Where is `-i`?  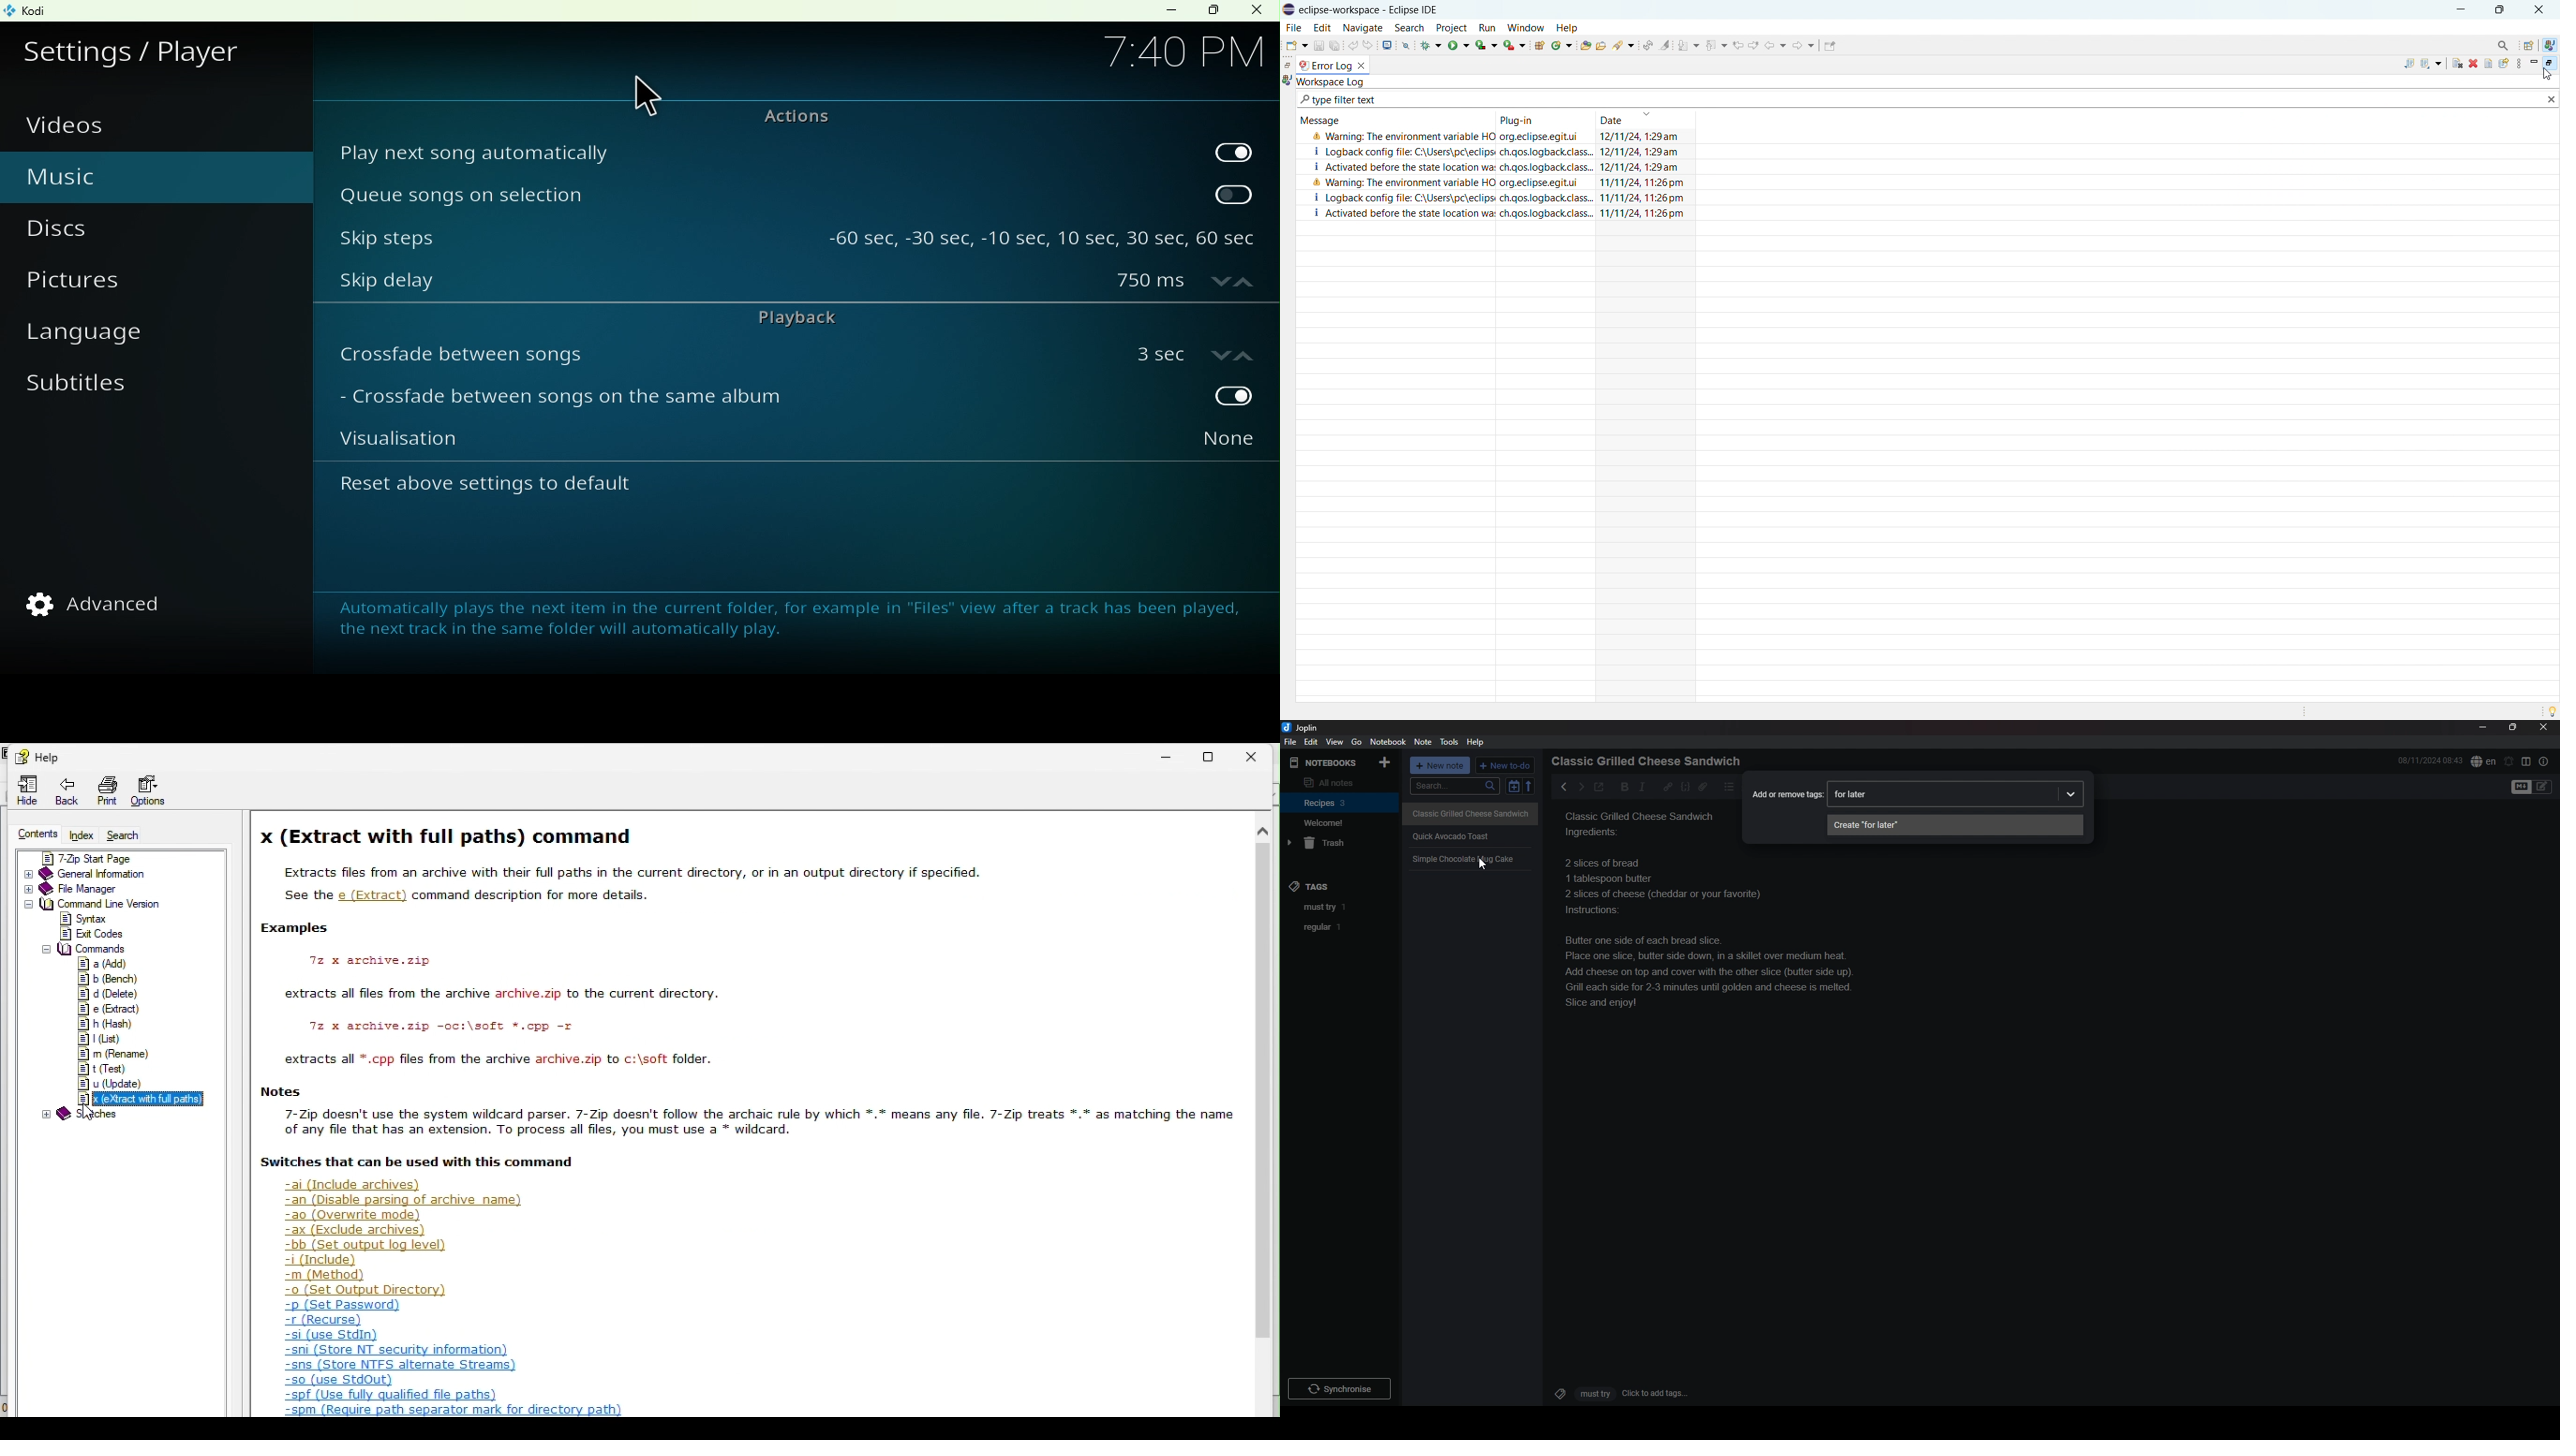 -i is located at coordinates (320, 1260).